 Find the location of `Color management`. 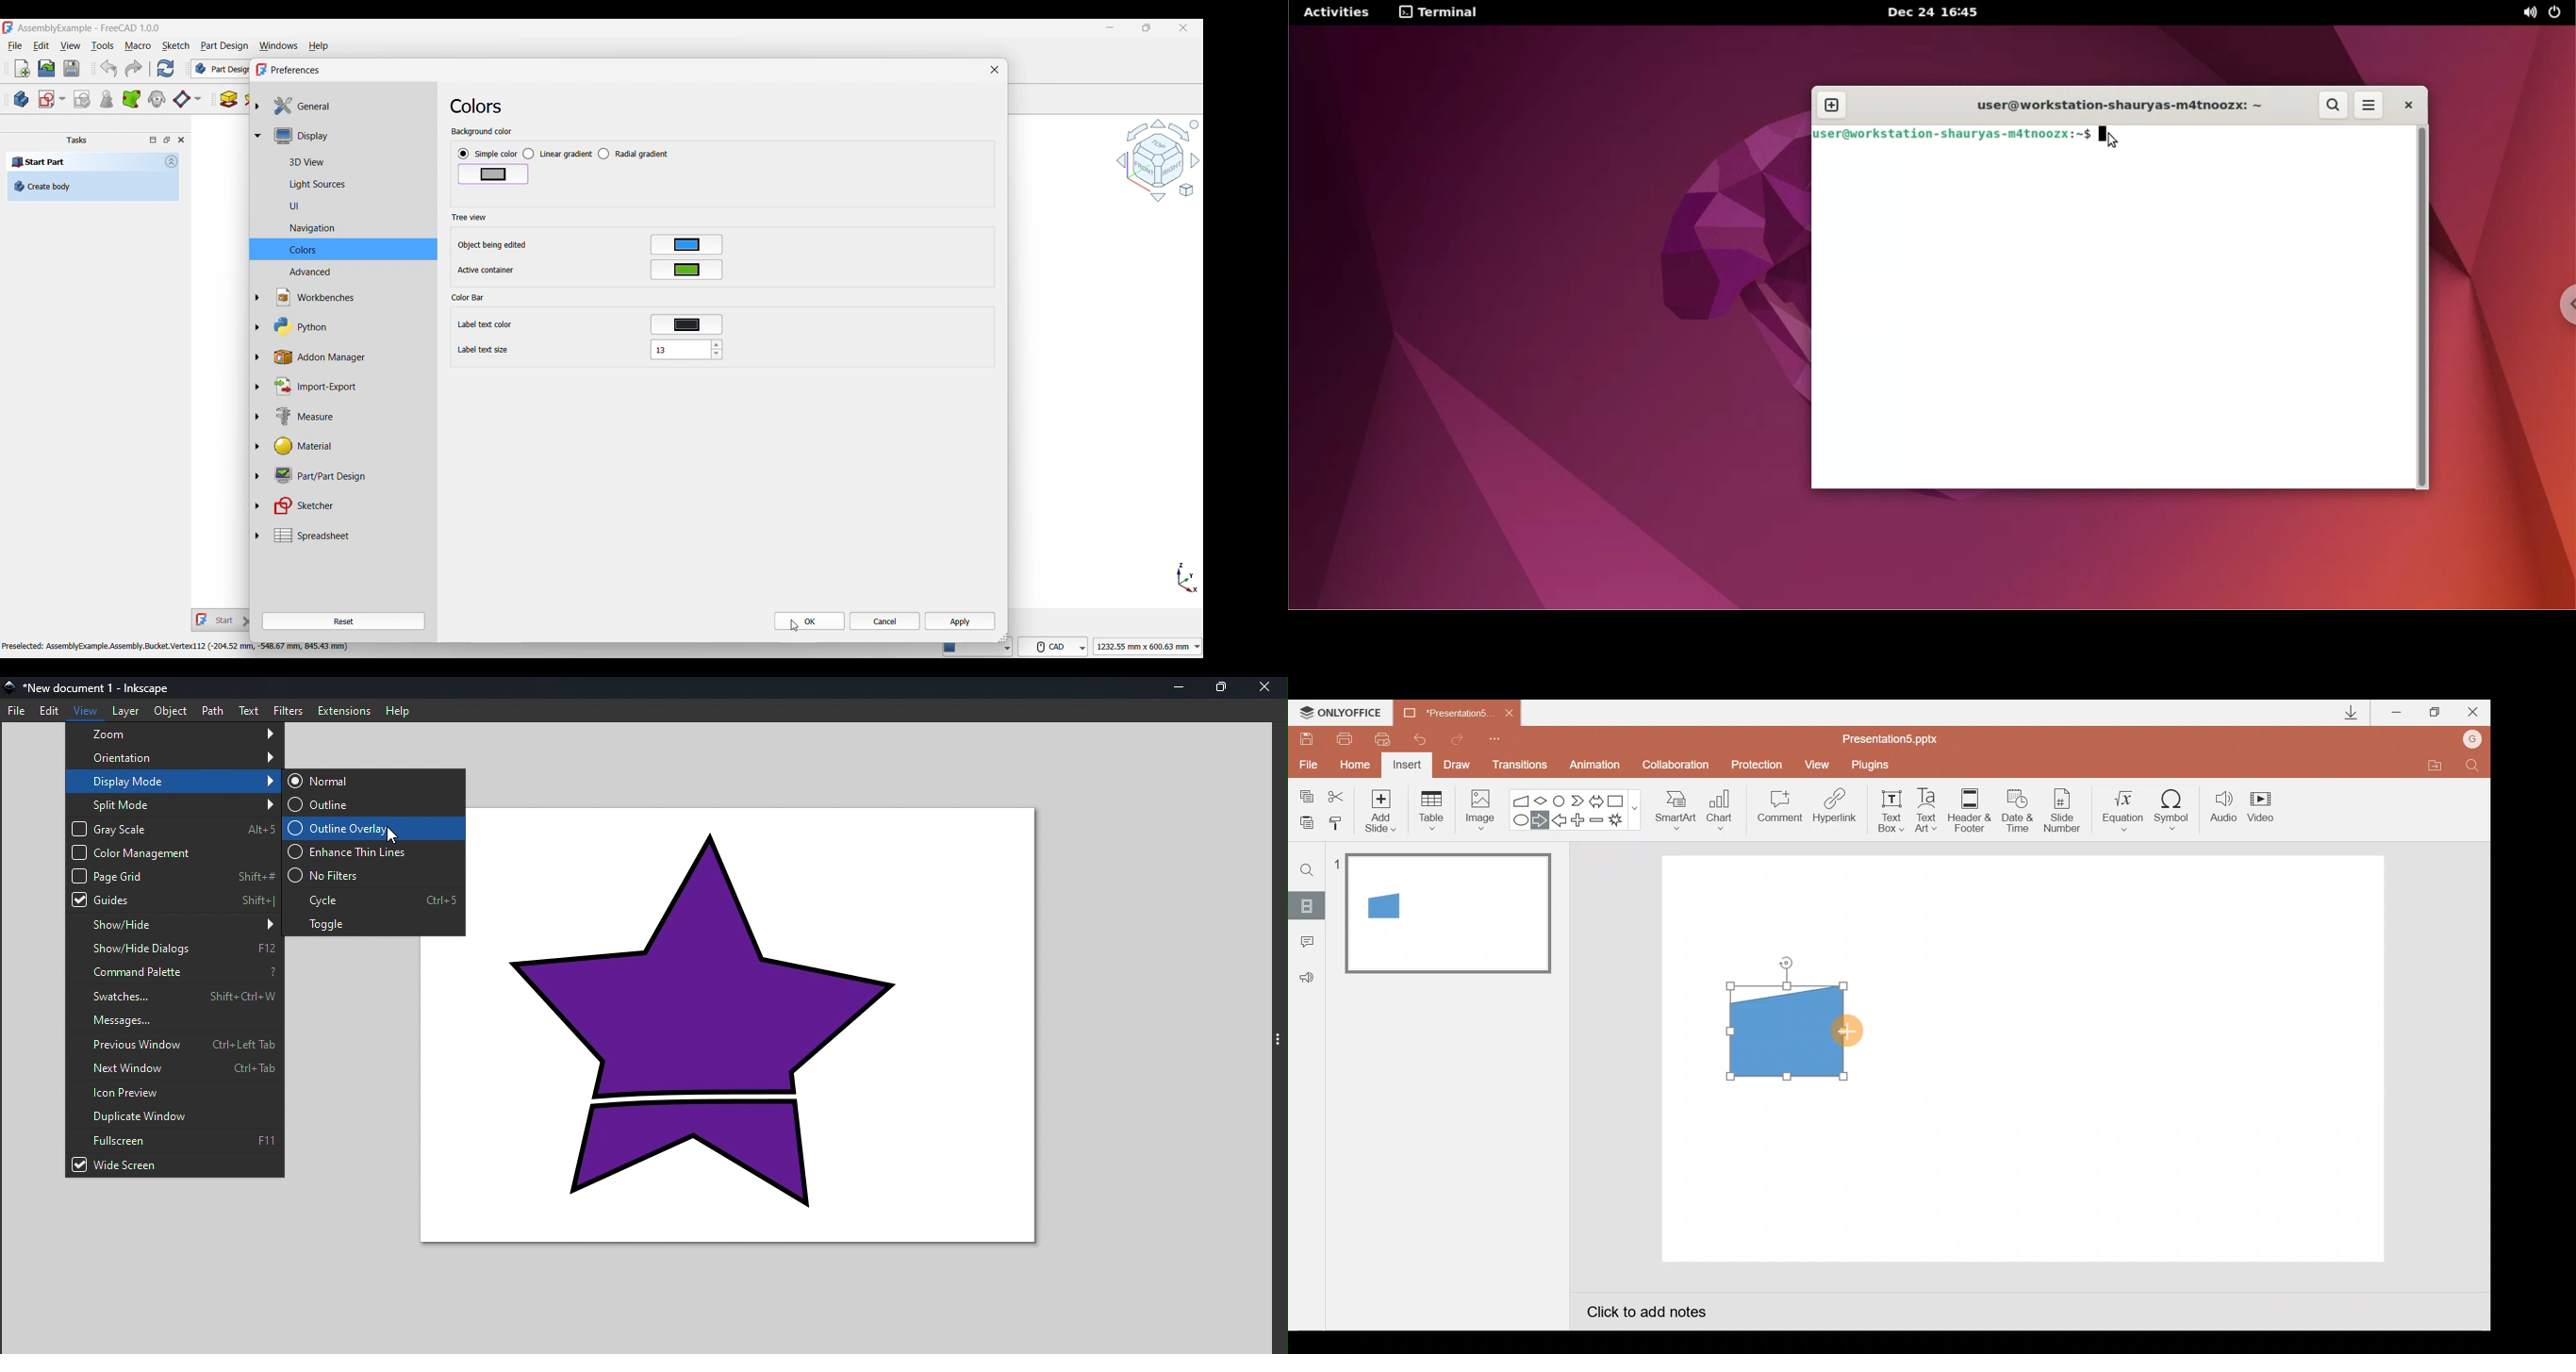

Color management is located at coordinates (174, 852).